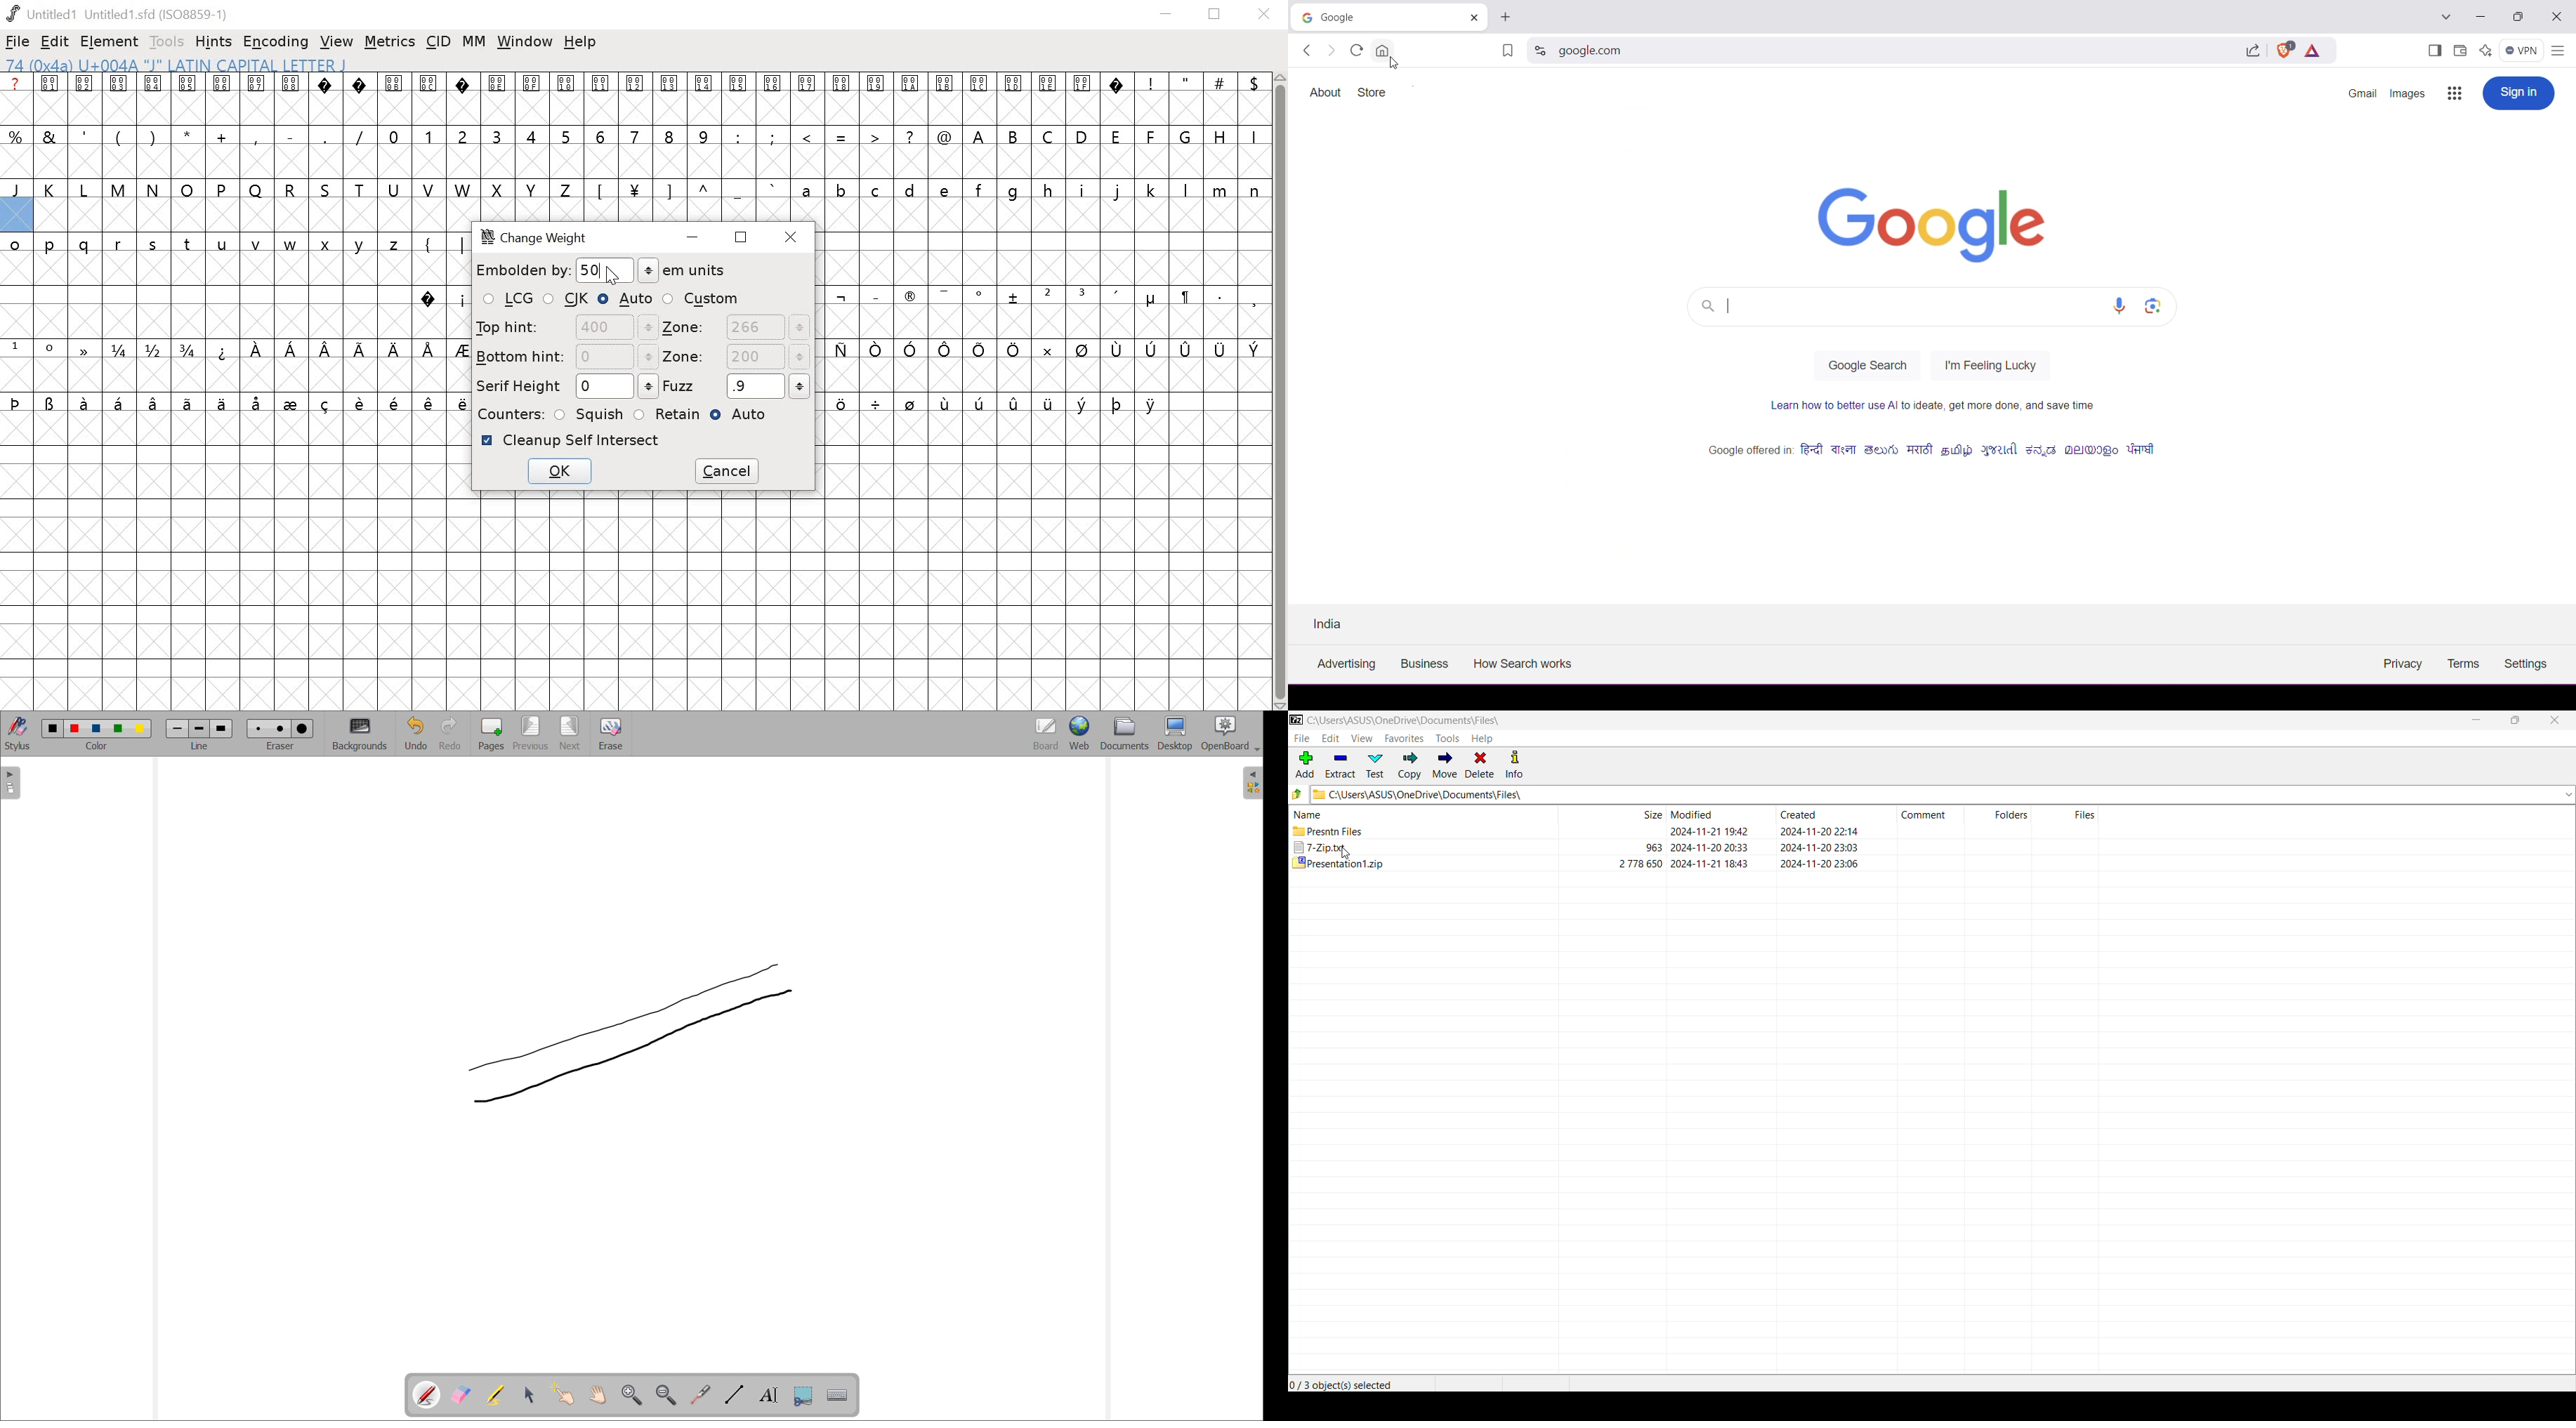  What do you see at coordinates (53, 728) in the screenshot?
I see `color` at bounding box center [53, 728].